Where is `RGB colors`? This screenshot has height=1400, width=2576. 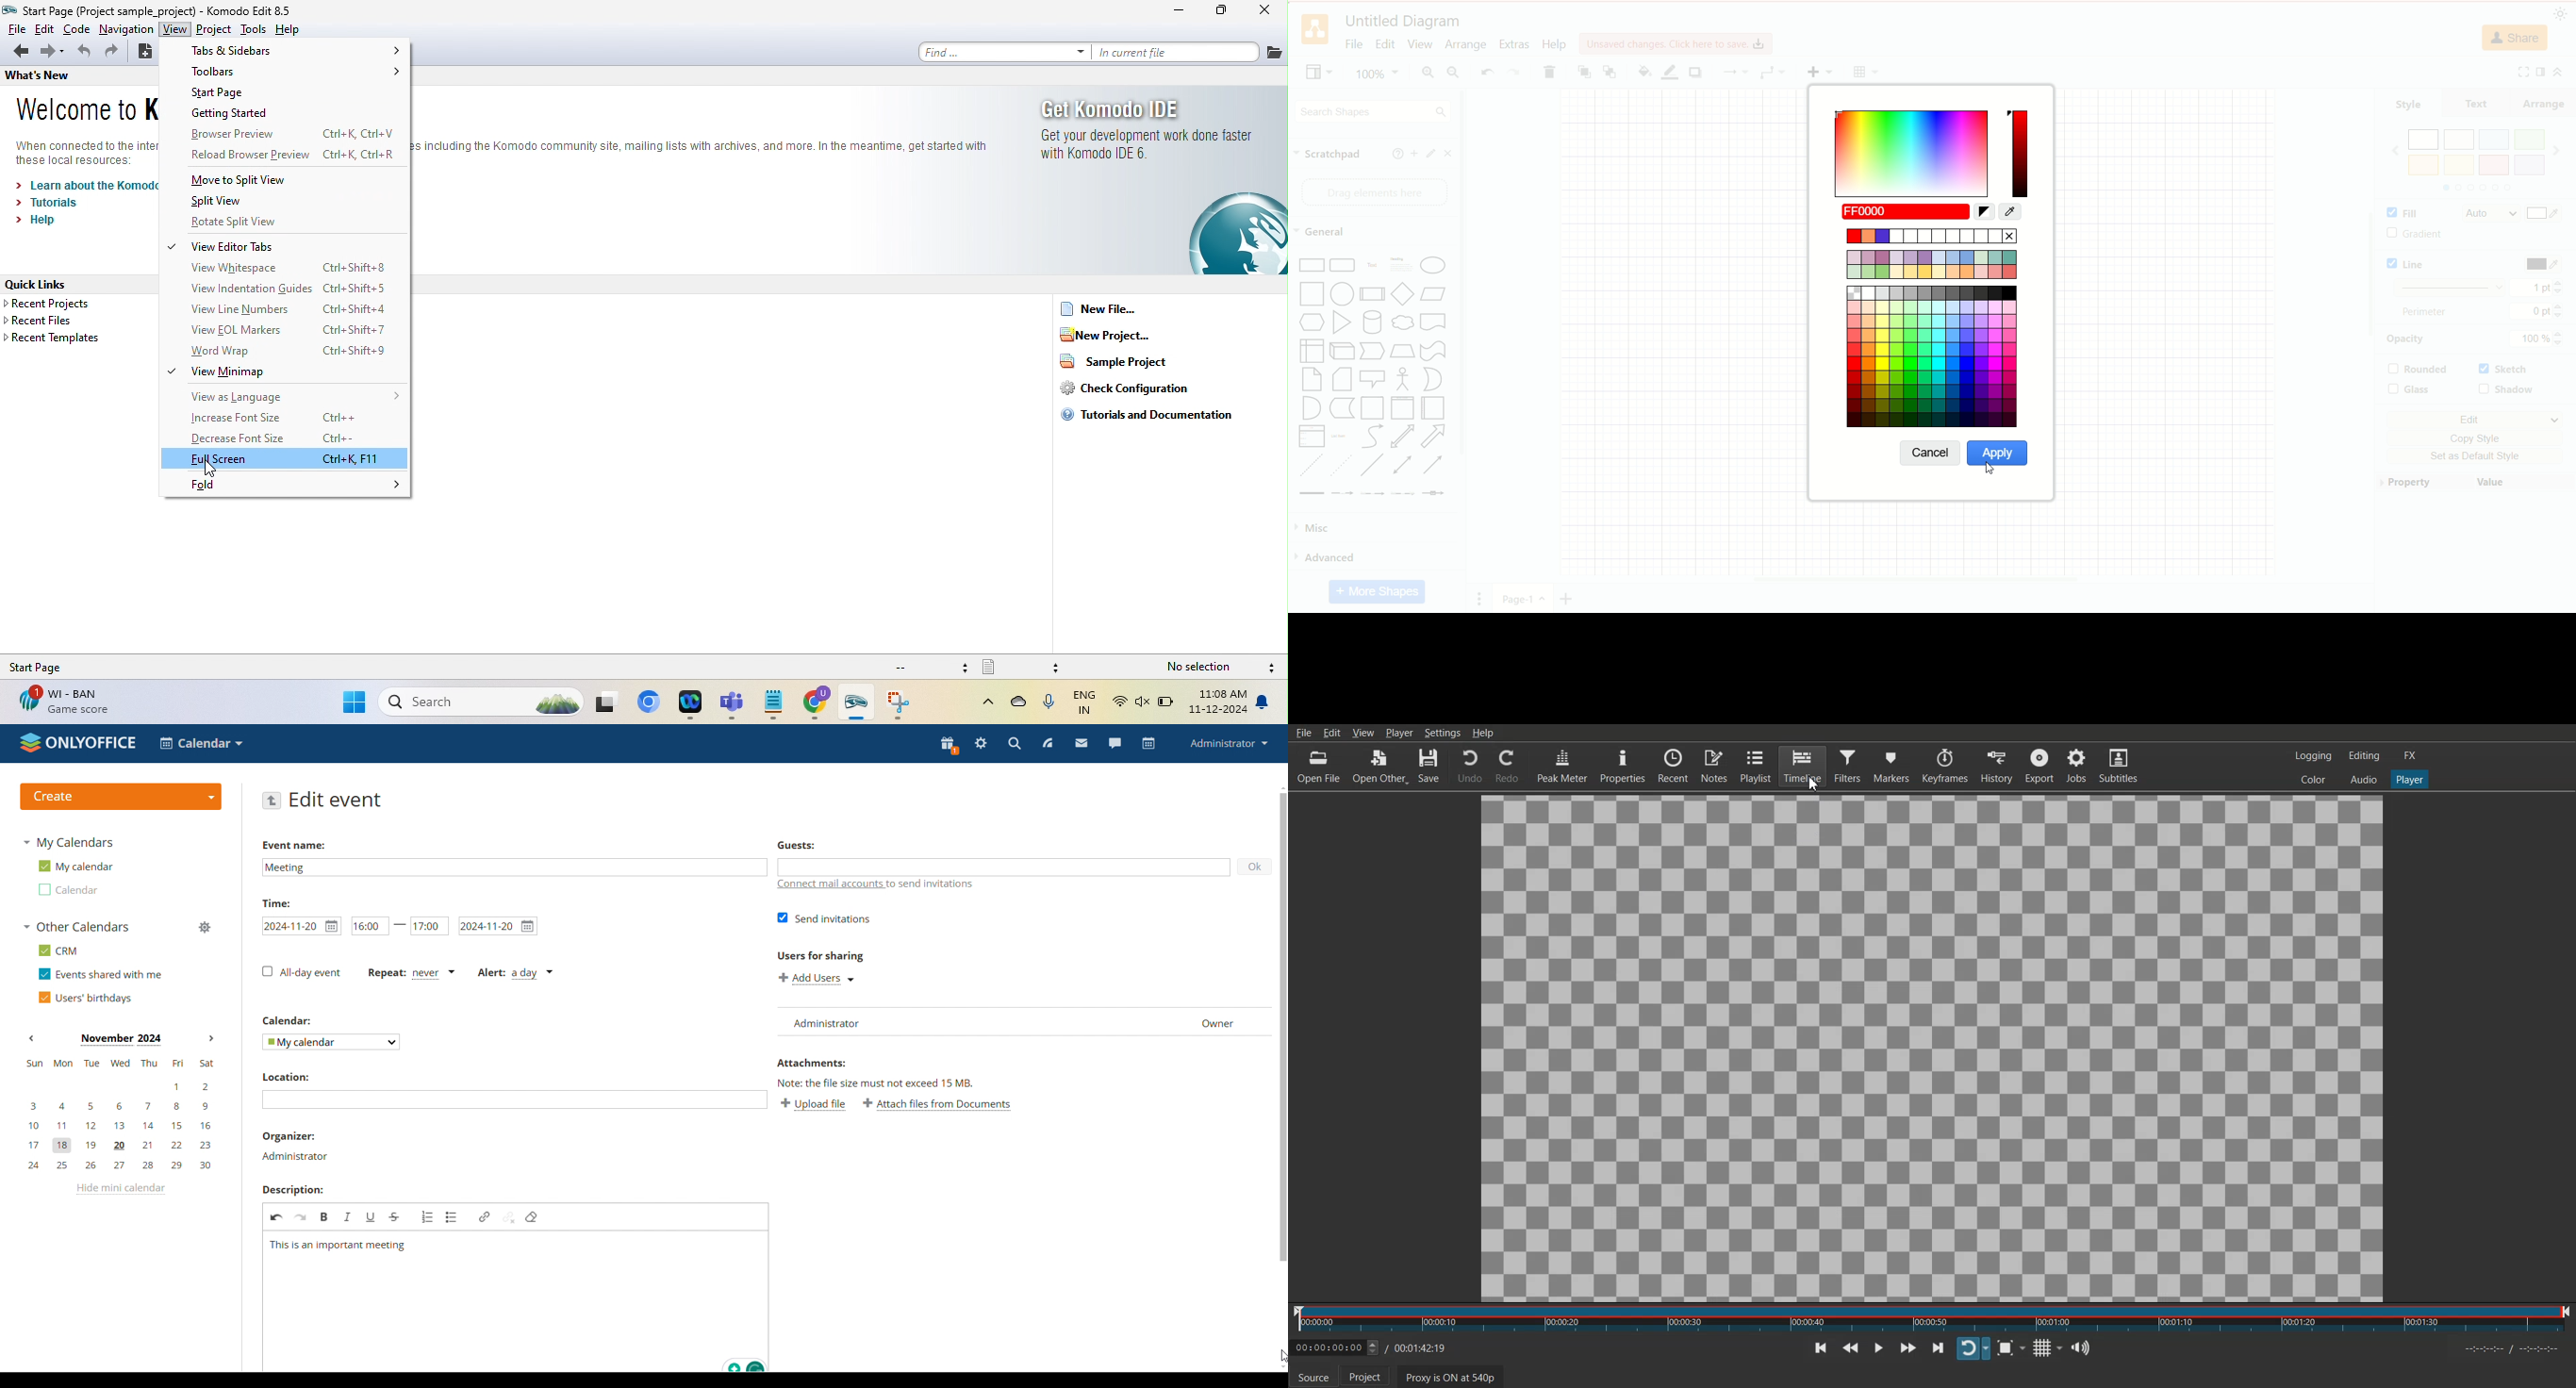
RGB colors is located at coordinates (2017, 211).